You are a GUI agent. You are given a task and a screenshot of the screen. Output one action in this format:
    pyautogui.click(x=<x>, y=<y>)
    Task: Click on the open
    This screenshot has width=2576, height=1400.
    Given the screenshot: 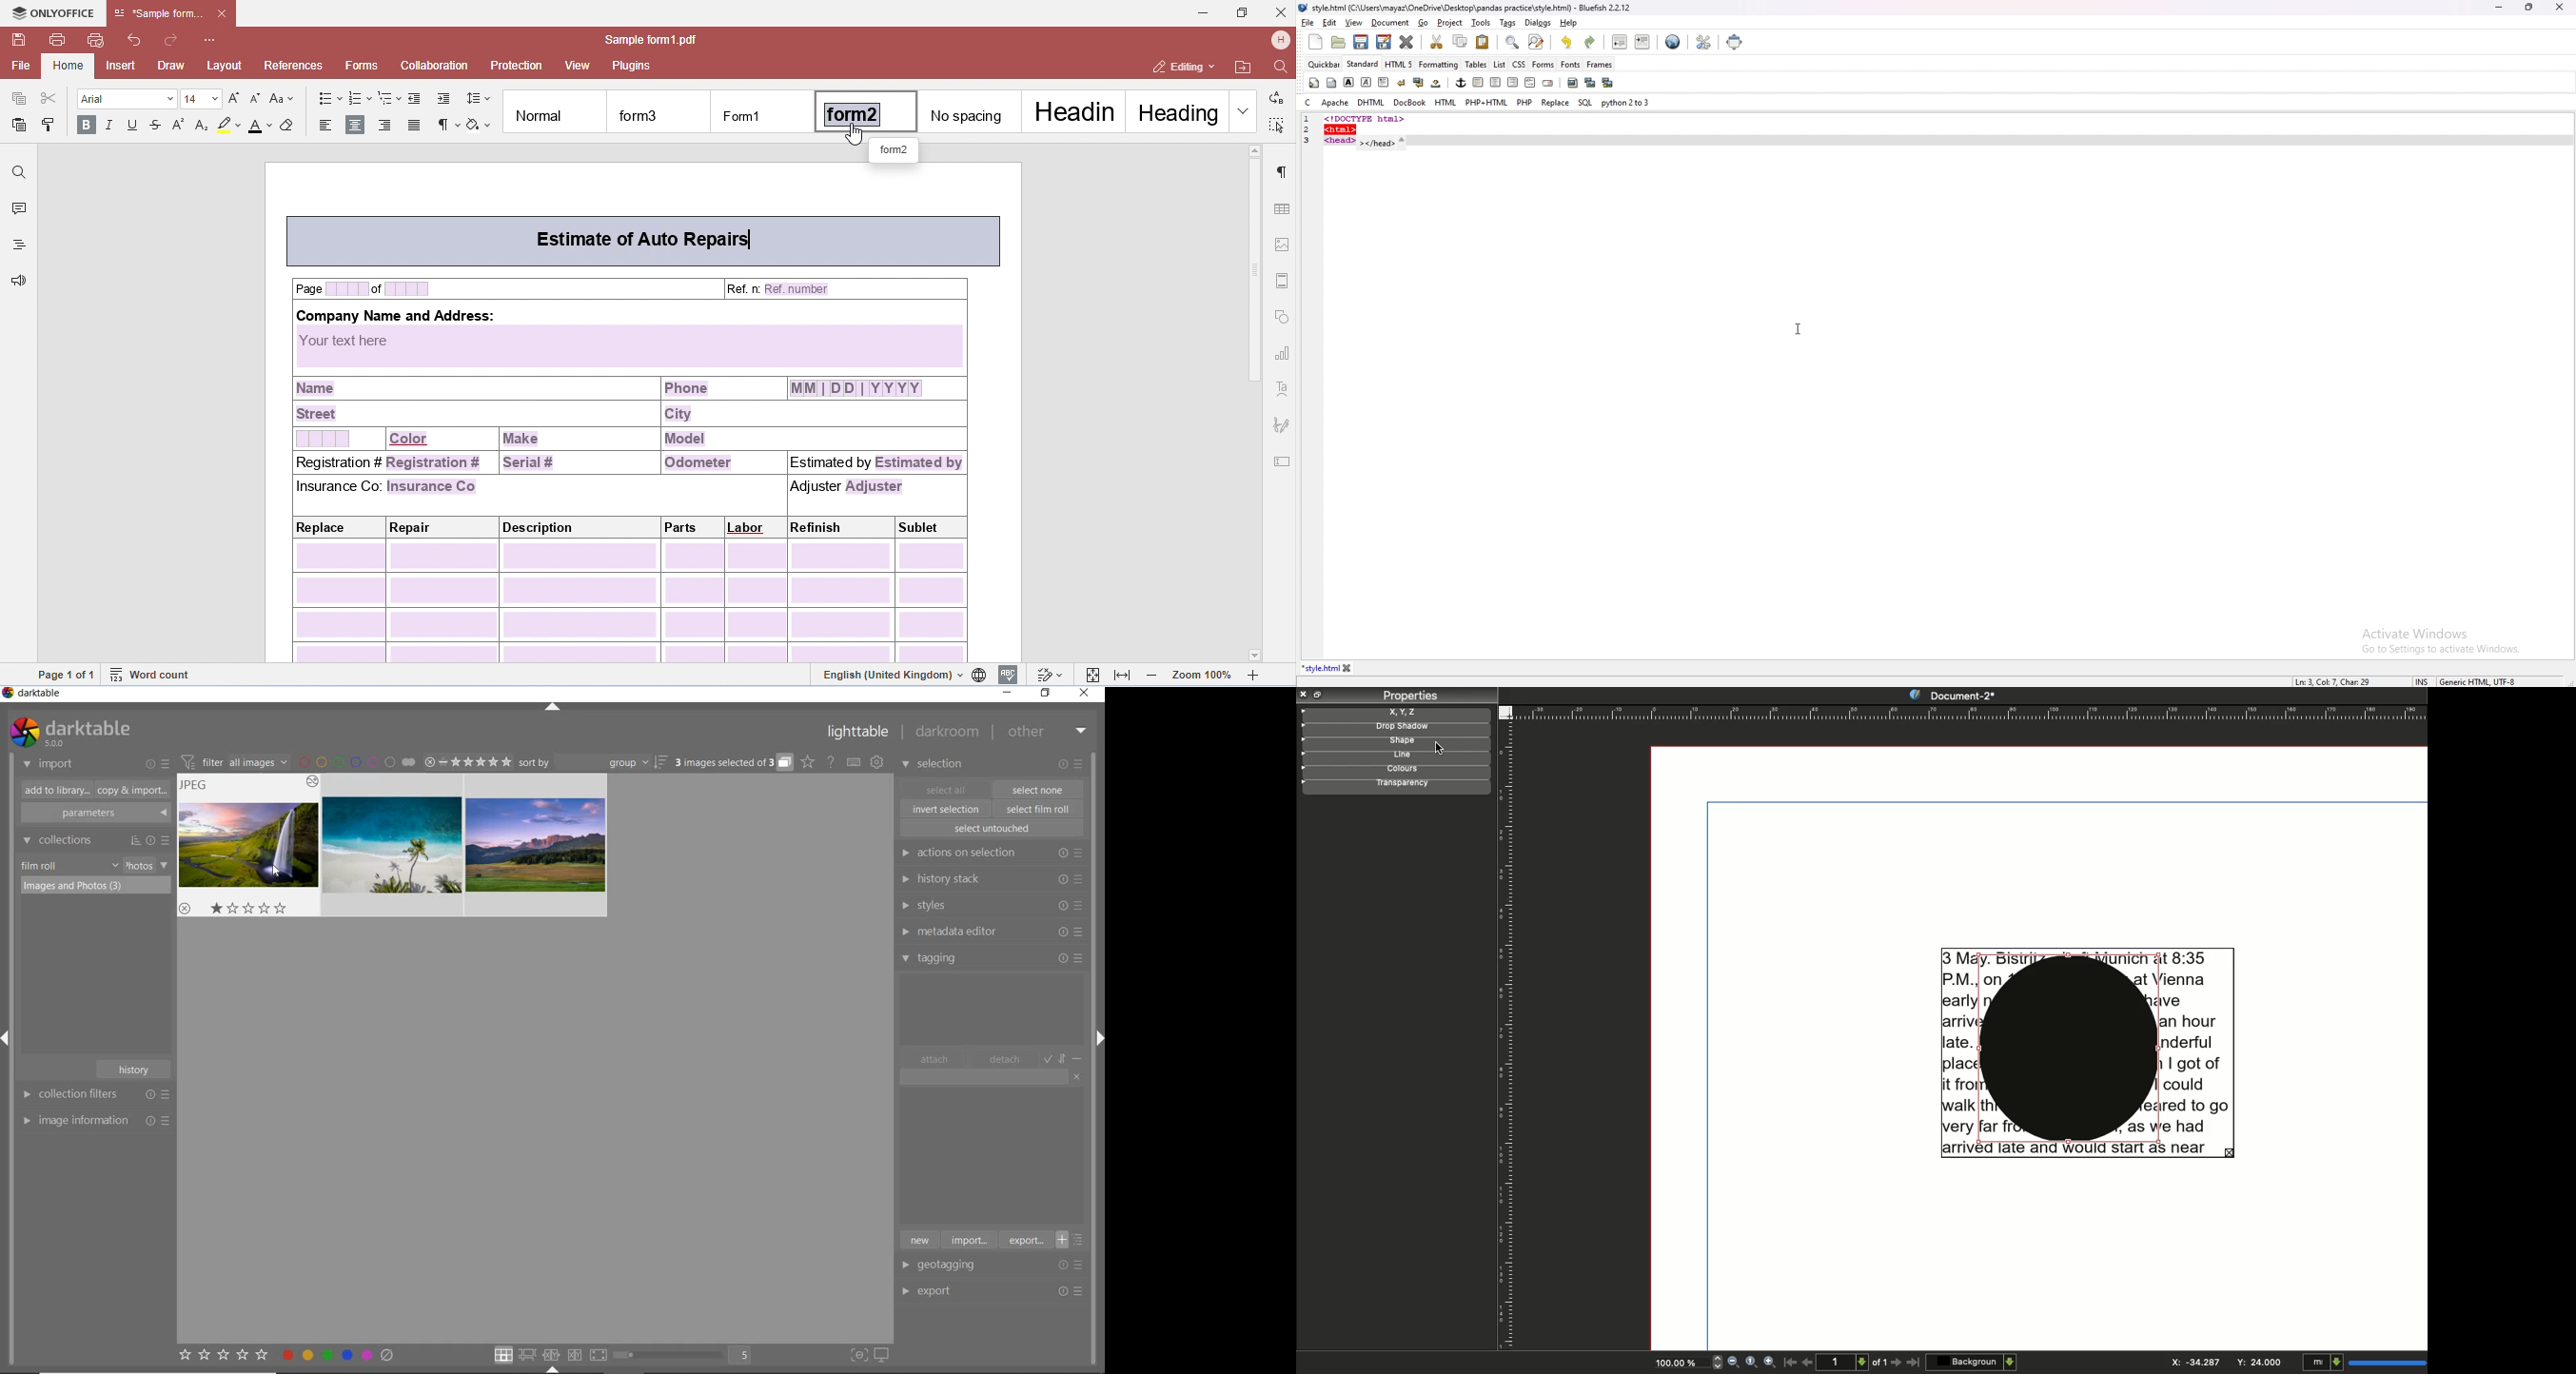 What is the action you would take?
    pyautogui.click(x=1340, y=42)
    